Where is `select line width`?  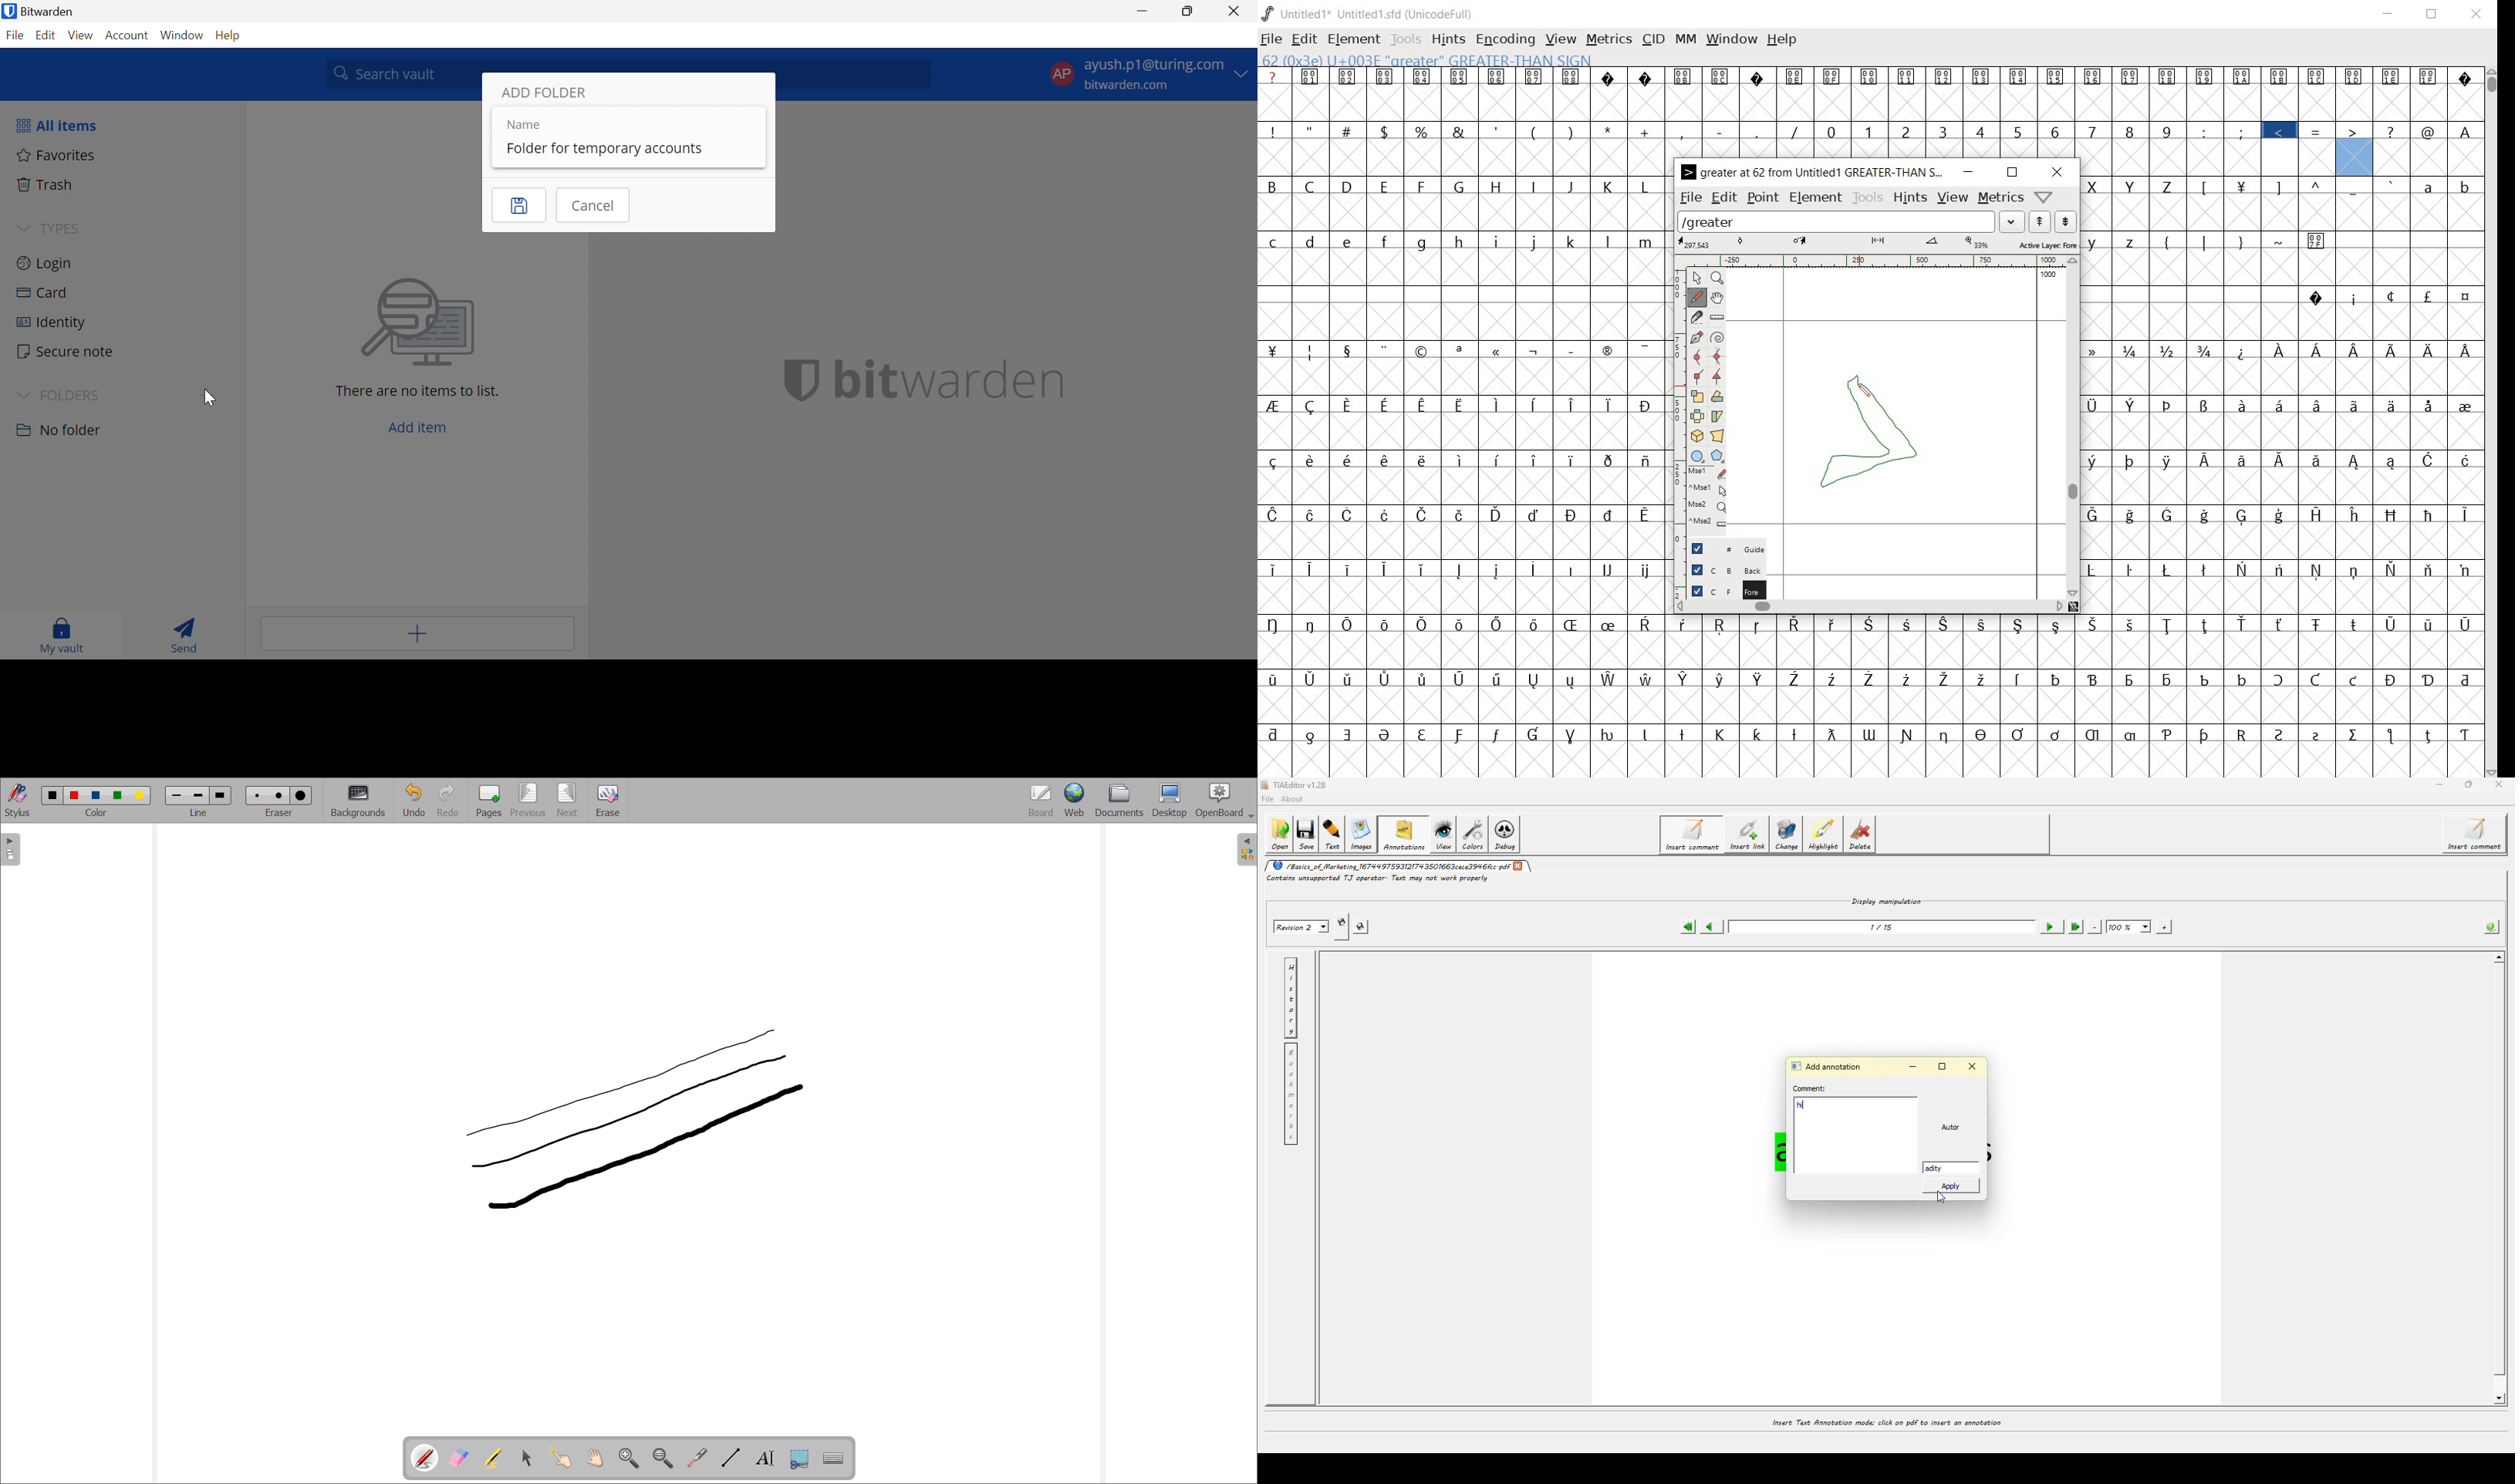 select line width is located at coordinates (198, 813).